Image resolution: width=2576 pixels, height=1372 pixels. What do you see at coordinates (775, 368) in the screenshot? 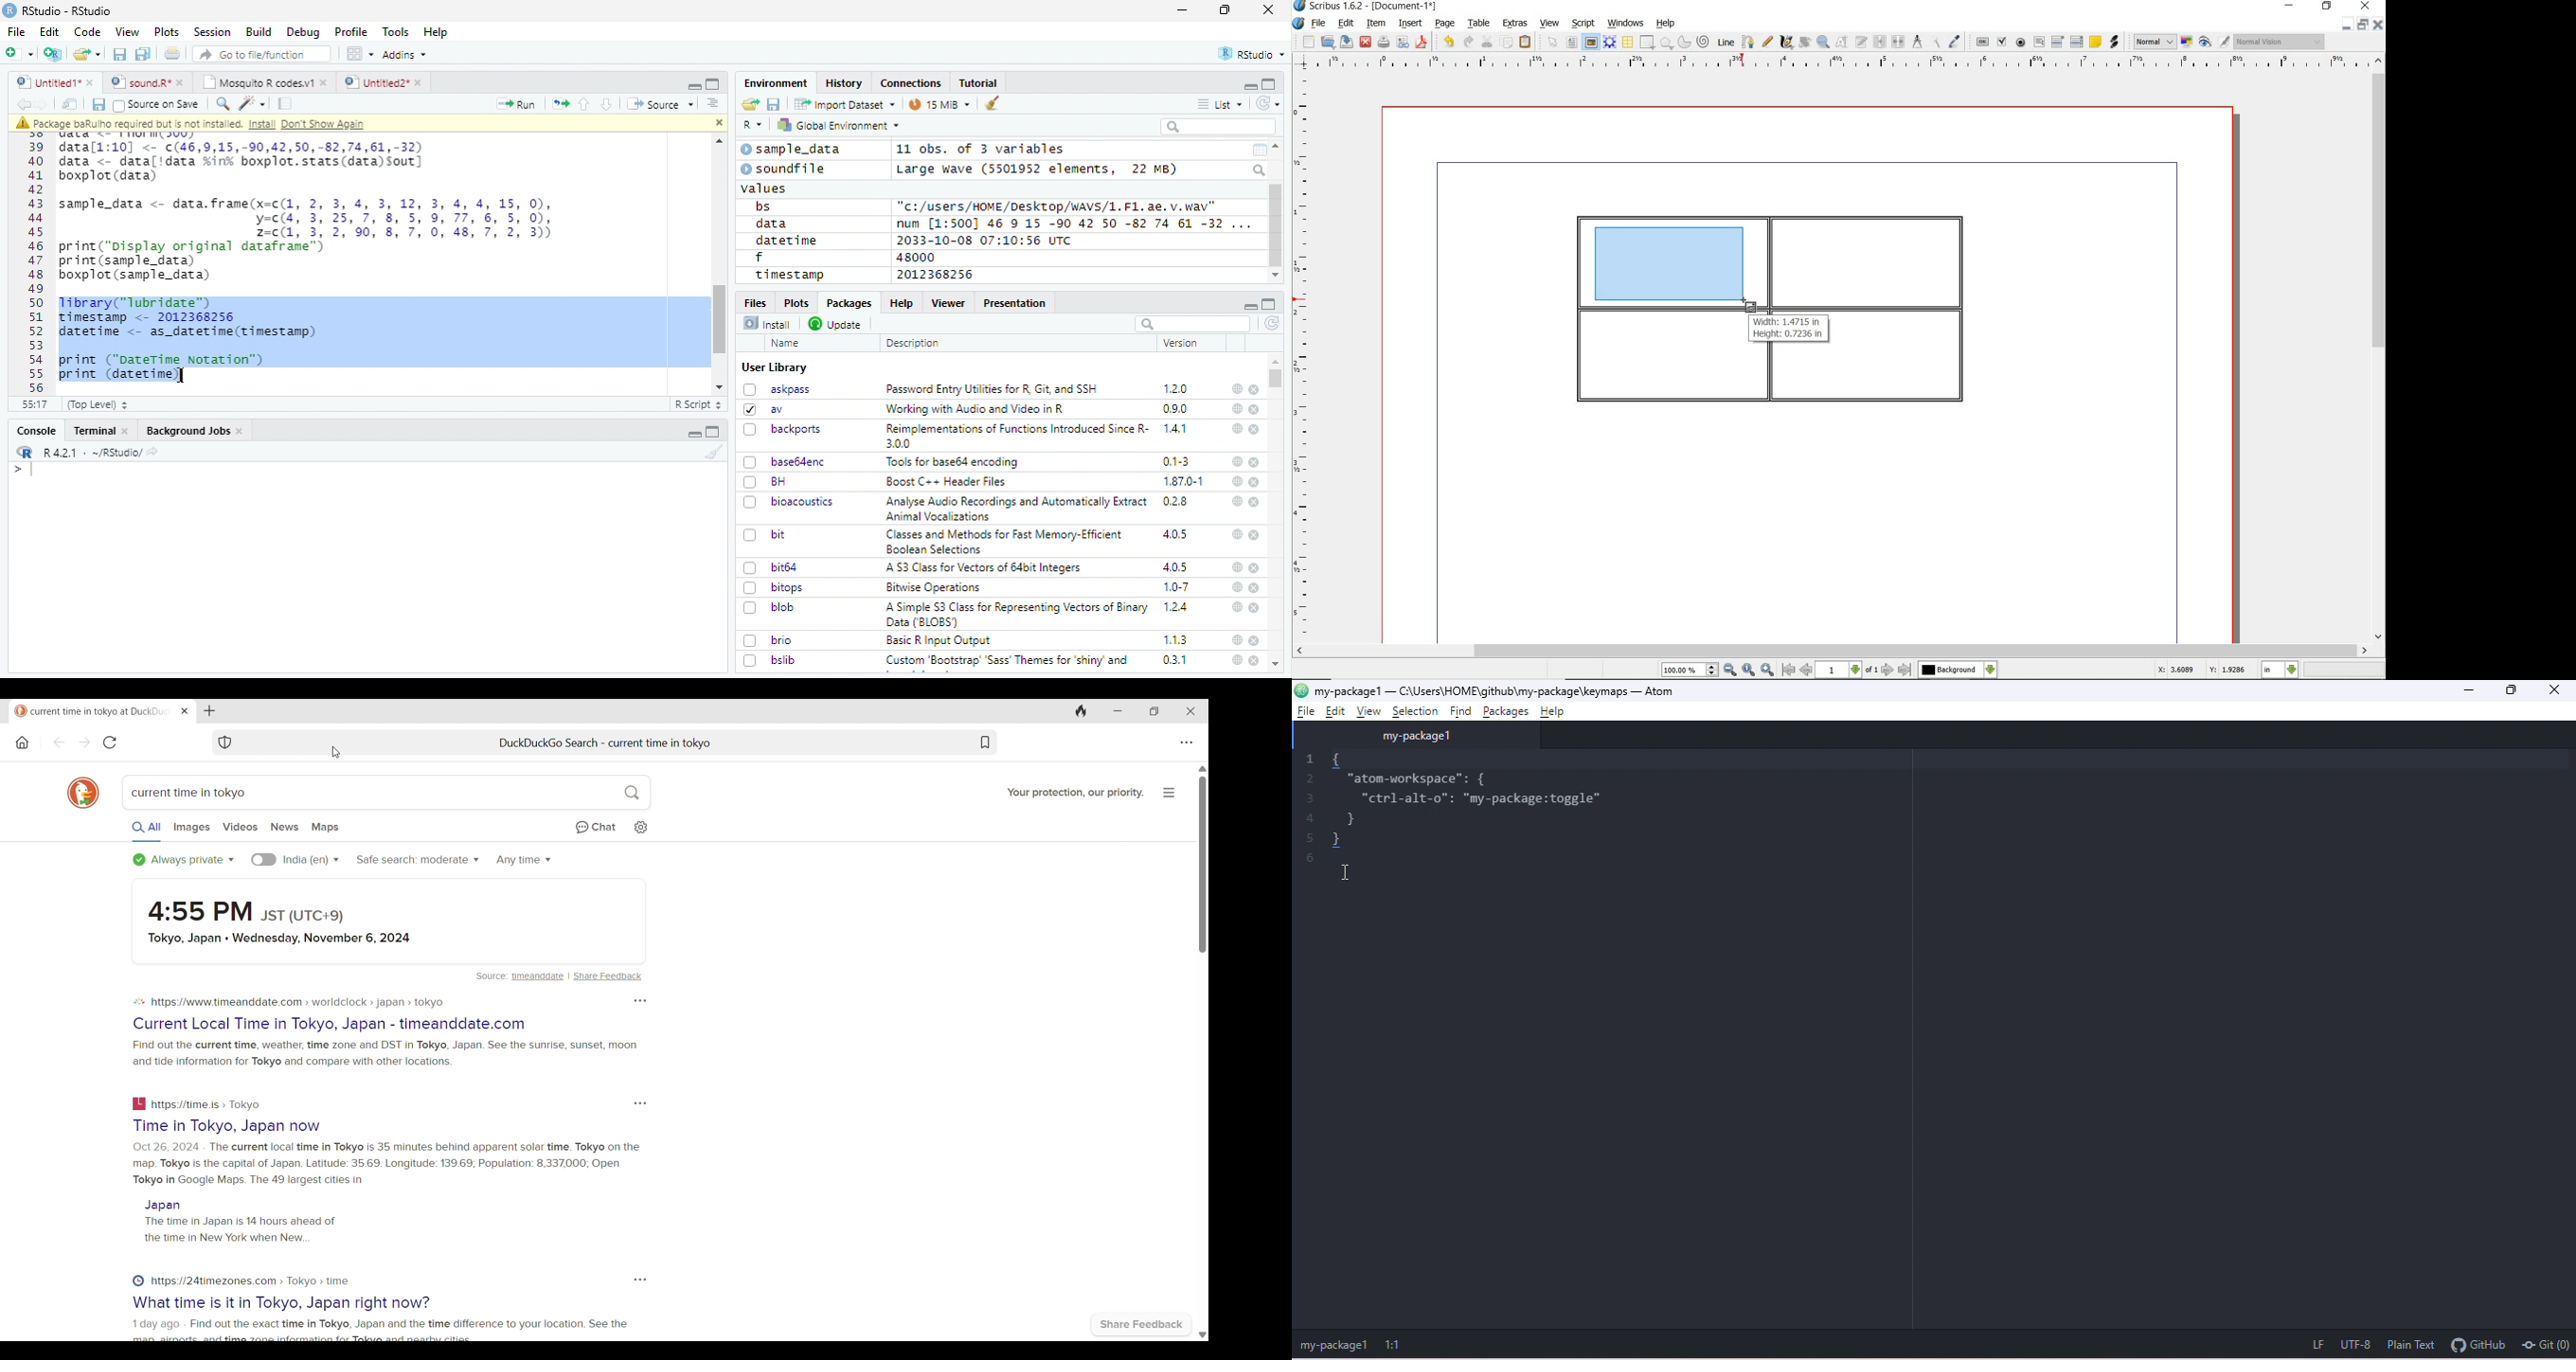
I see `User Library` at bounding box center [775, 368].